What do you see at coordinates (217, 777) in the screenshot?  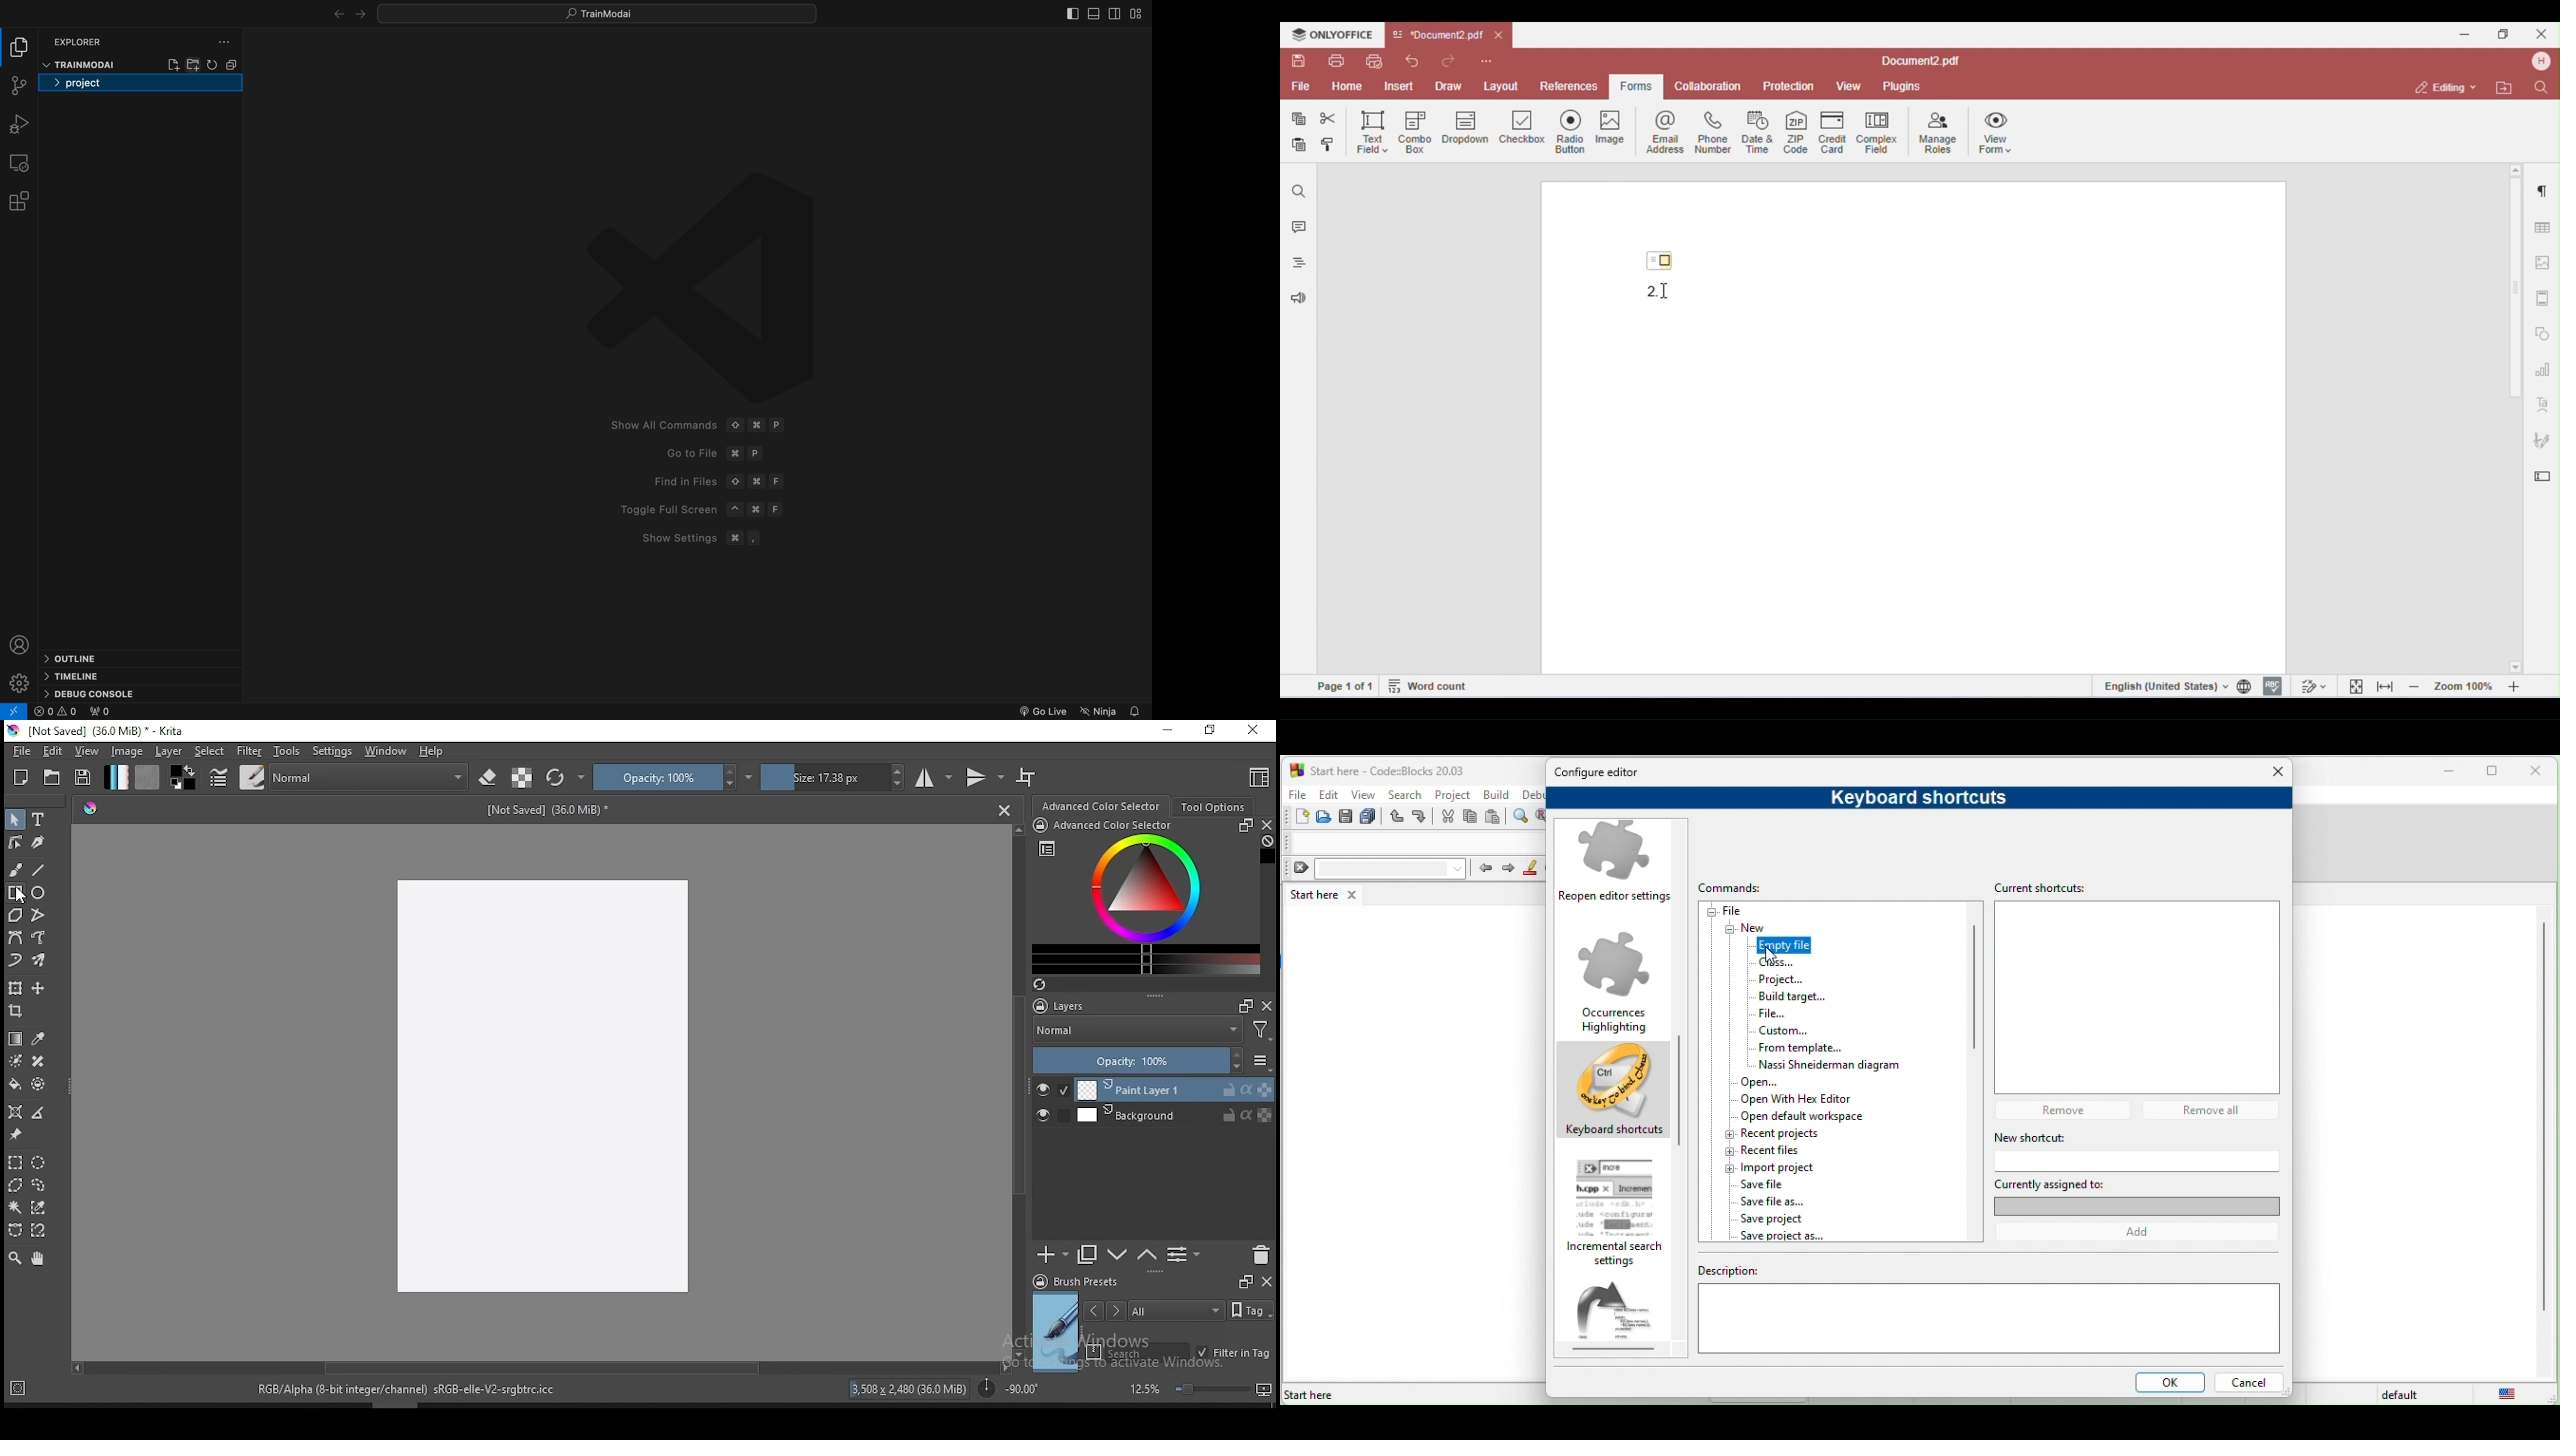 I see `brush settings` at bounding box center [217, 777].